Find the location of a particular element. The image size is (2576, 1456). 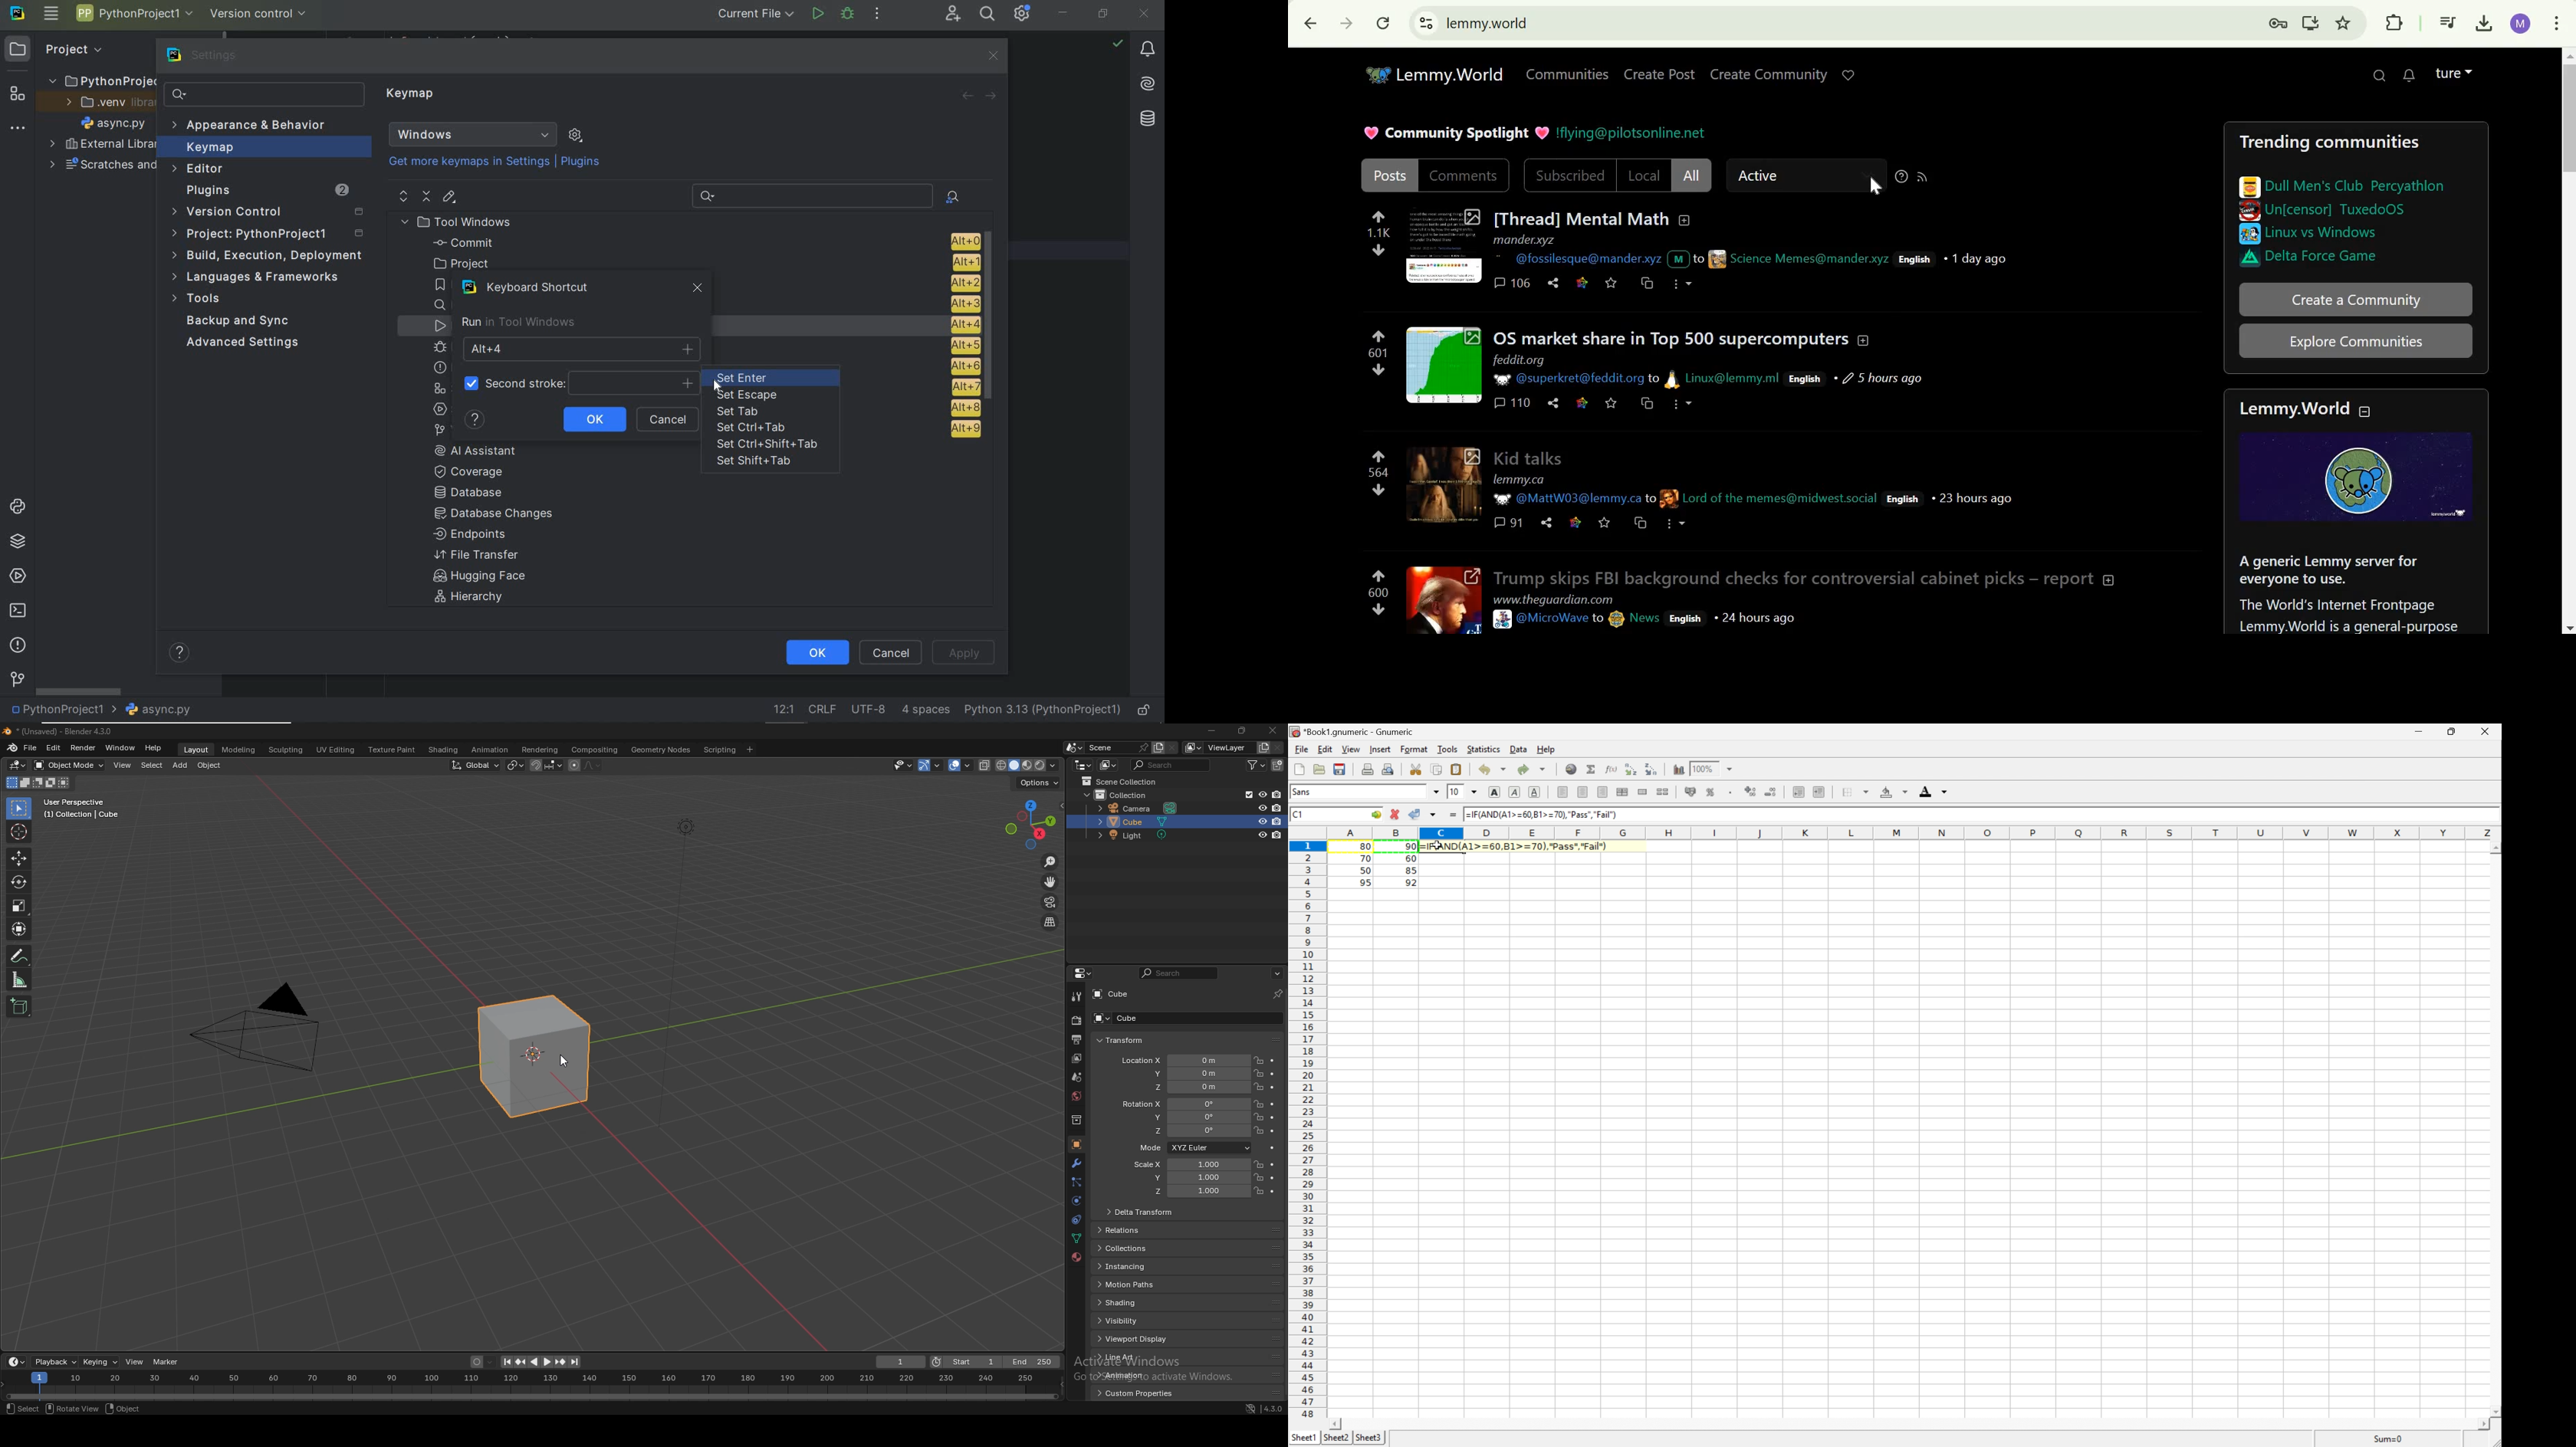

display mode is located at coordinates (1109, 766).